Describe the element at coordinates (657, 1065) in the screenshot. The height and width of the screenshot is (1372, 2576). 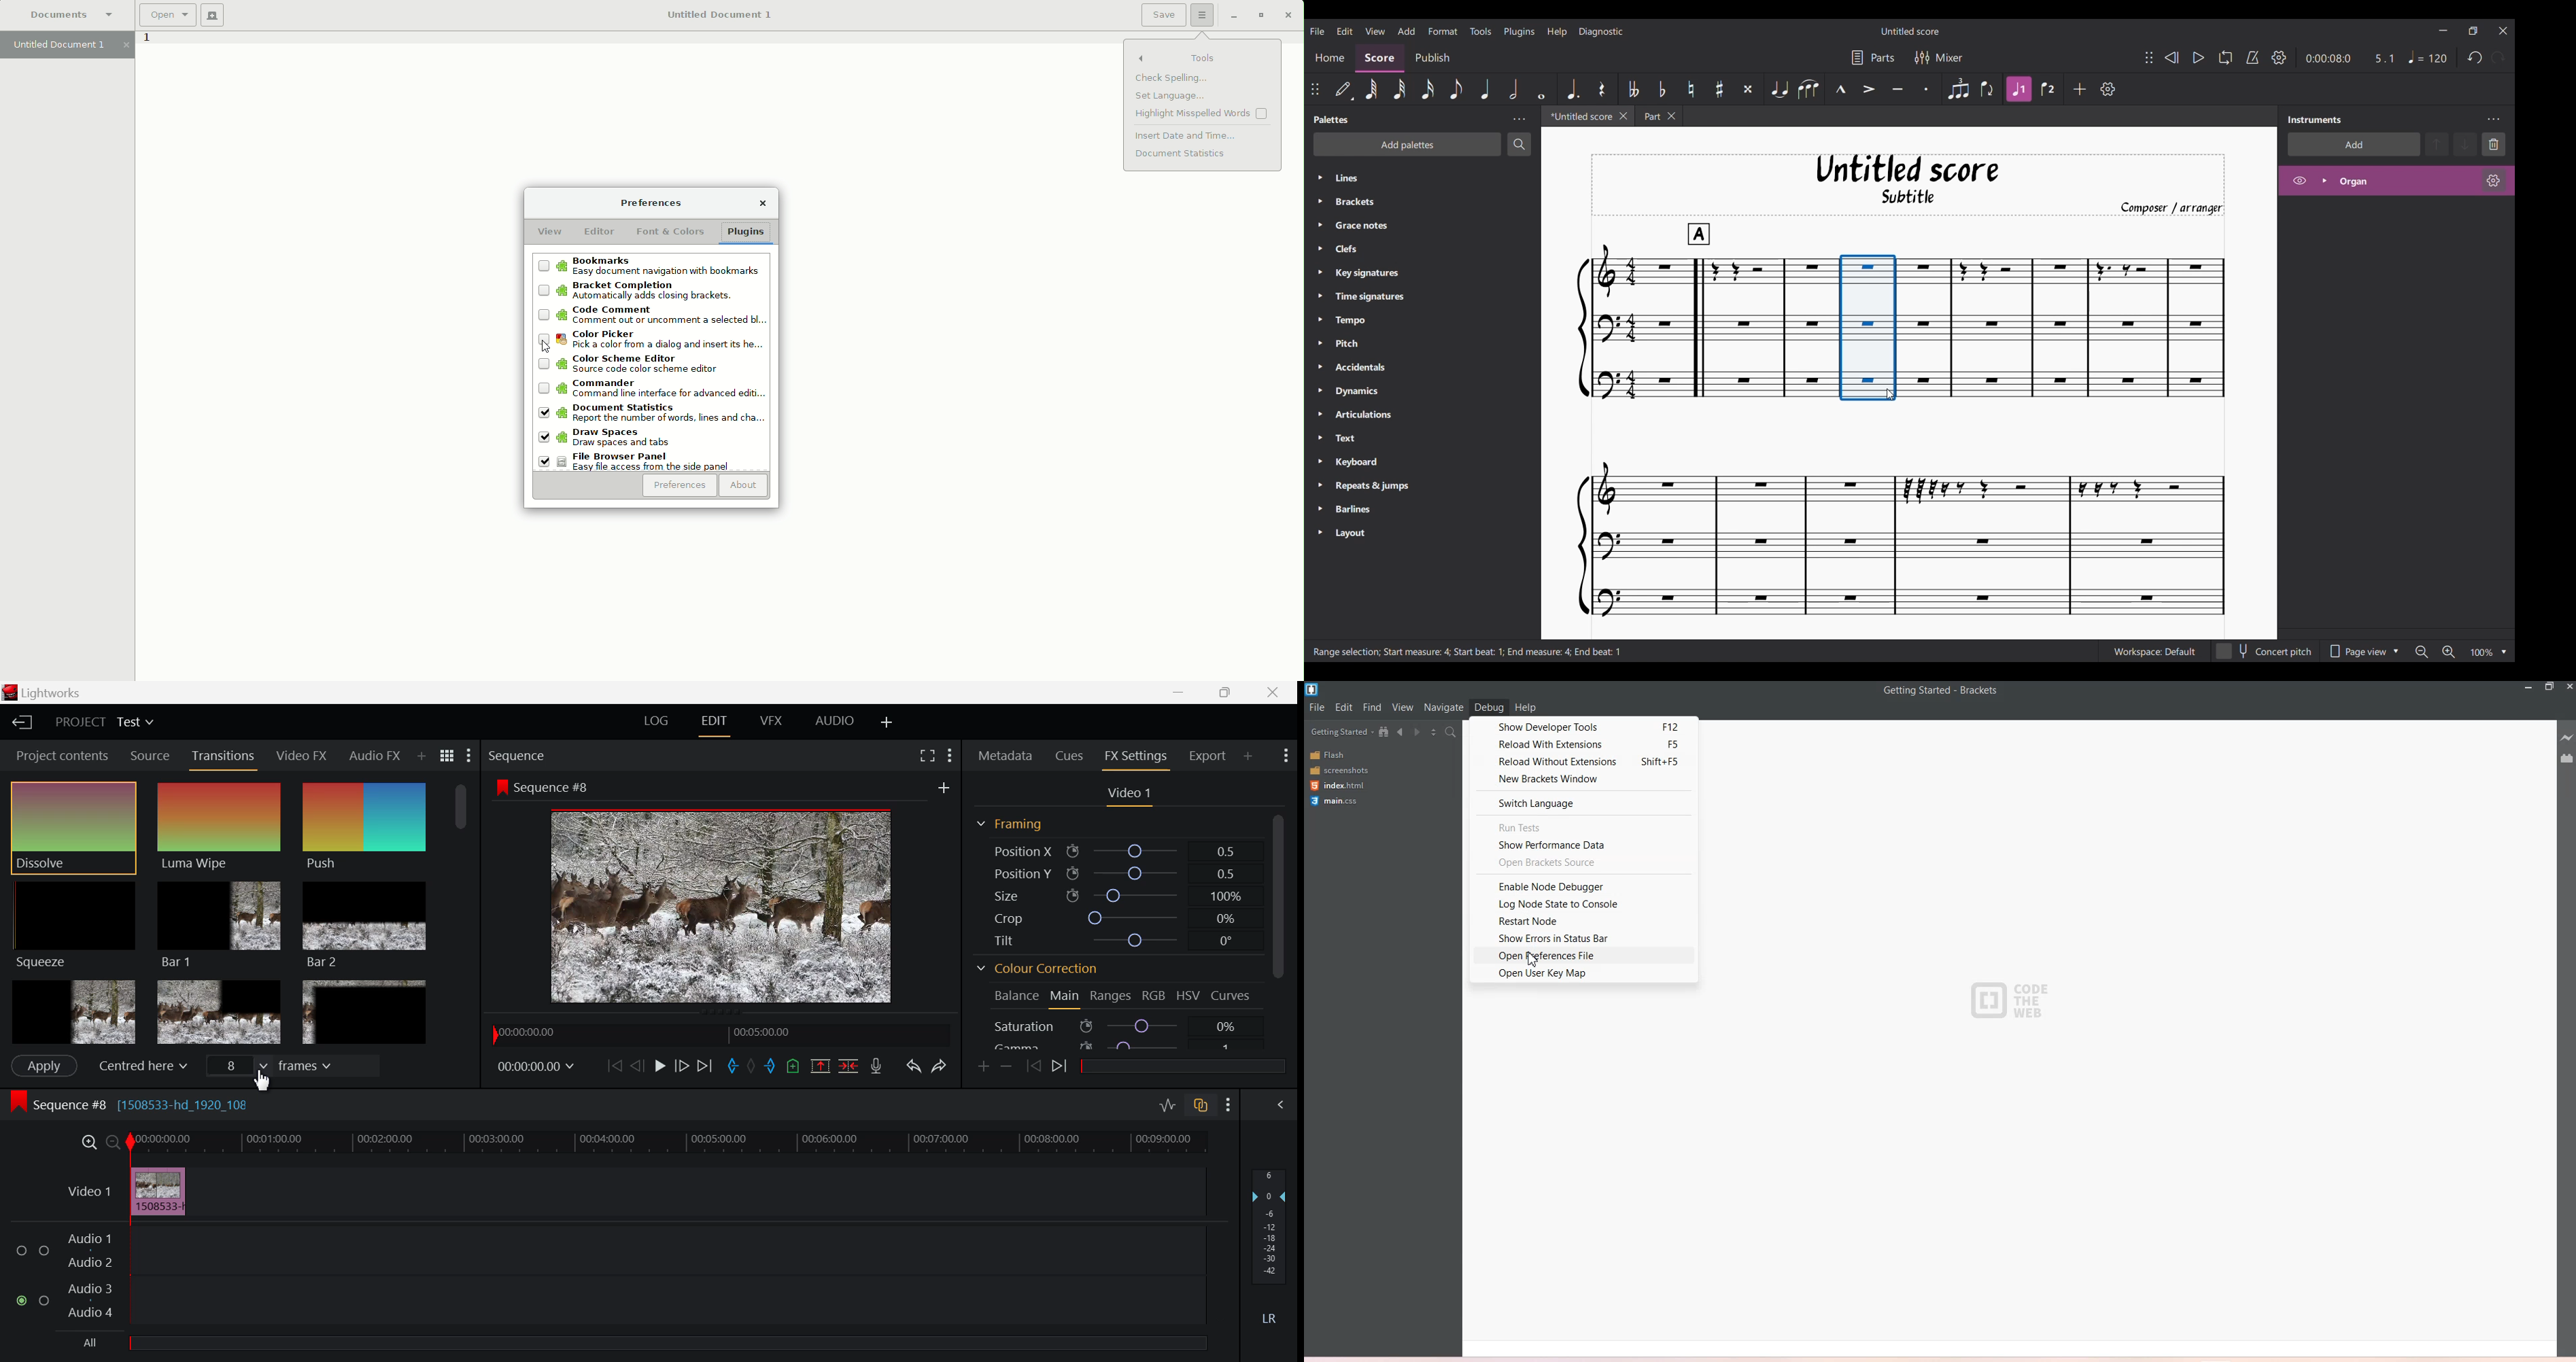
I see `Play` at that location.